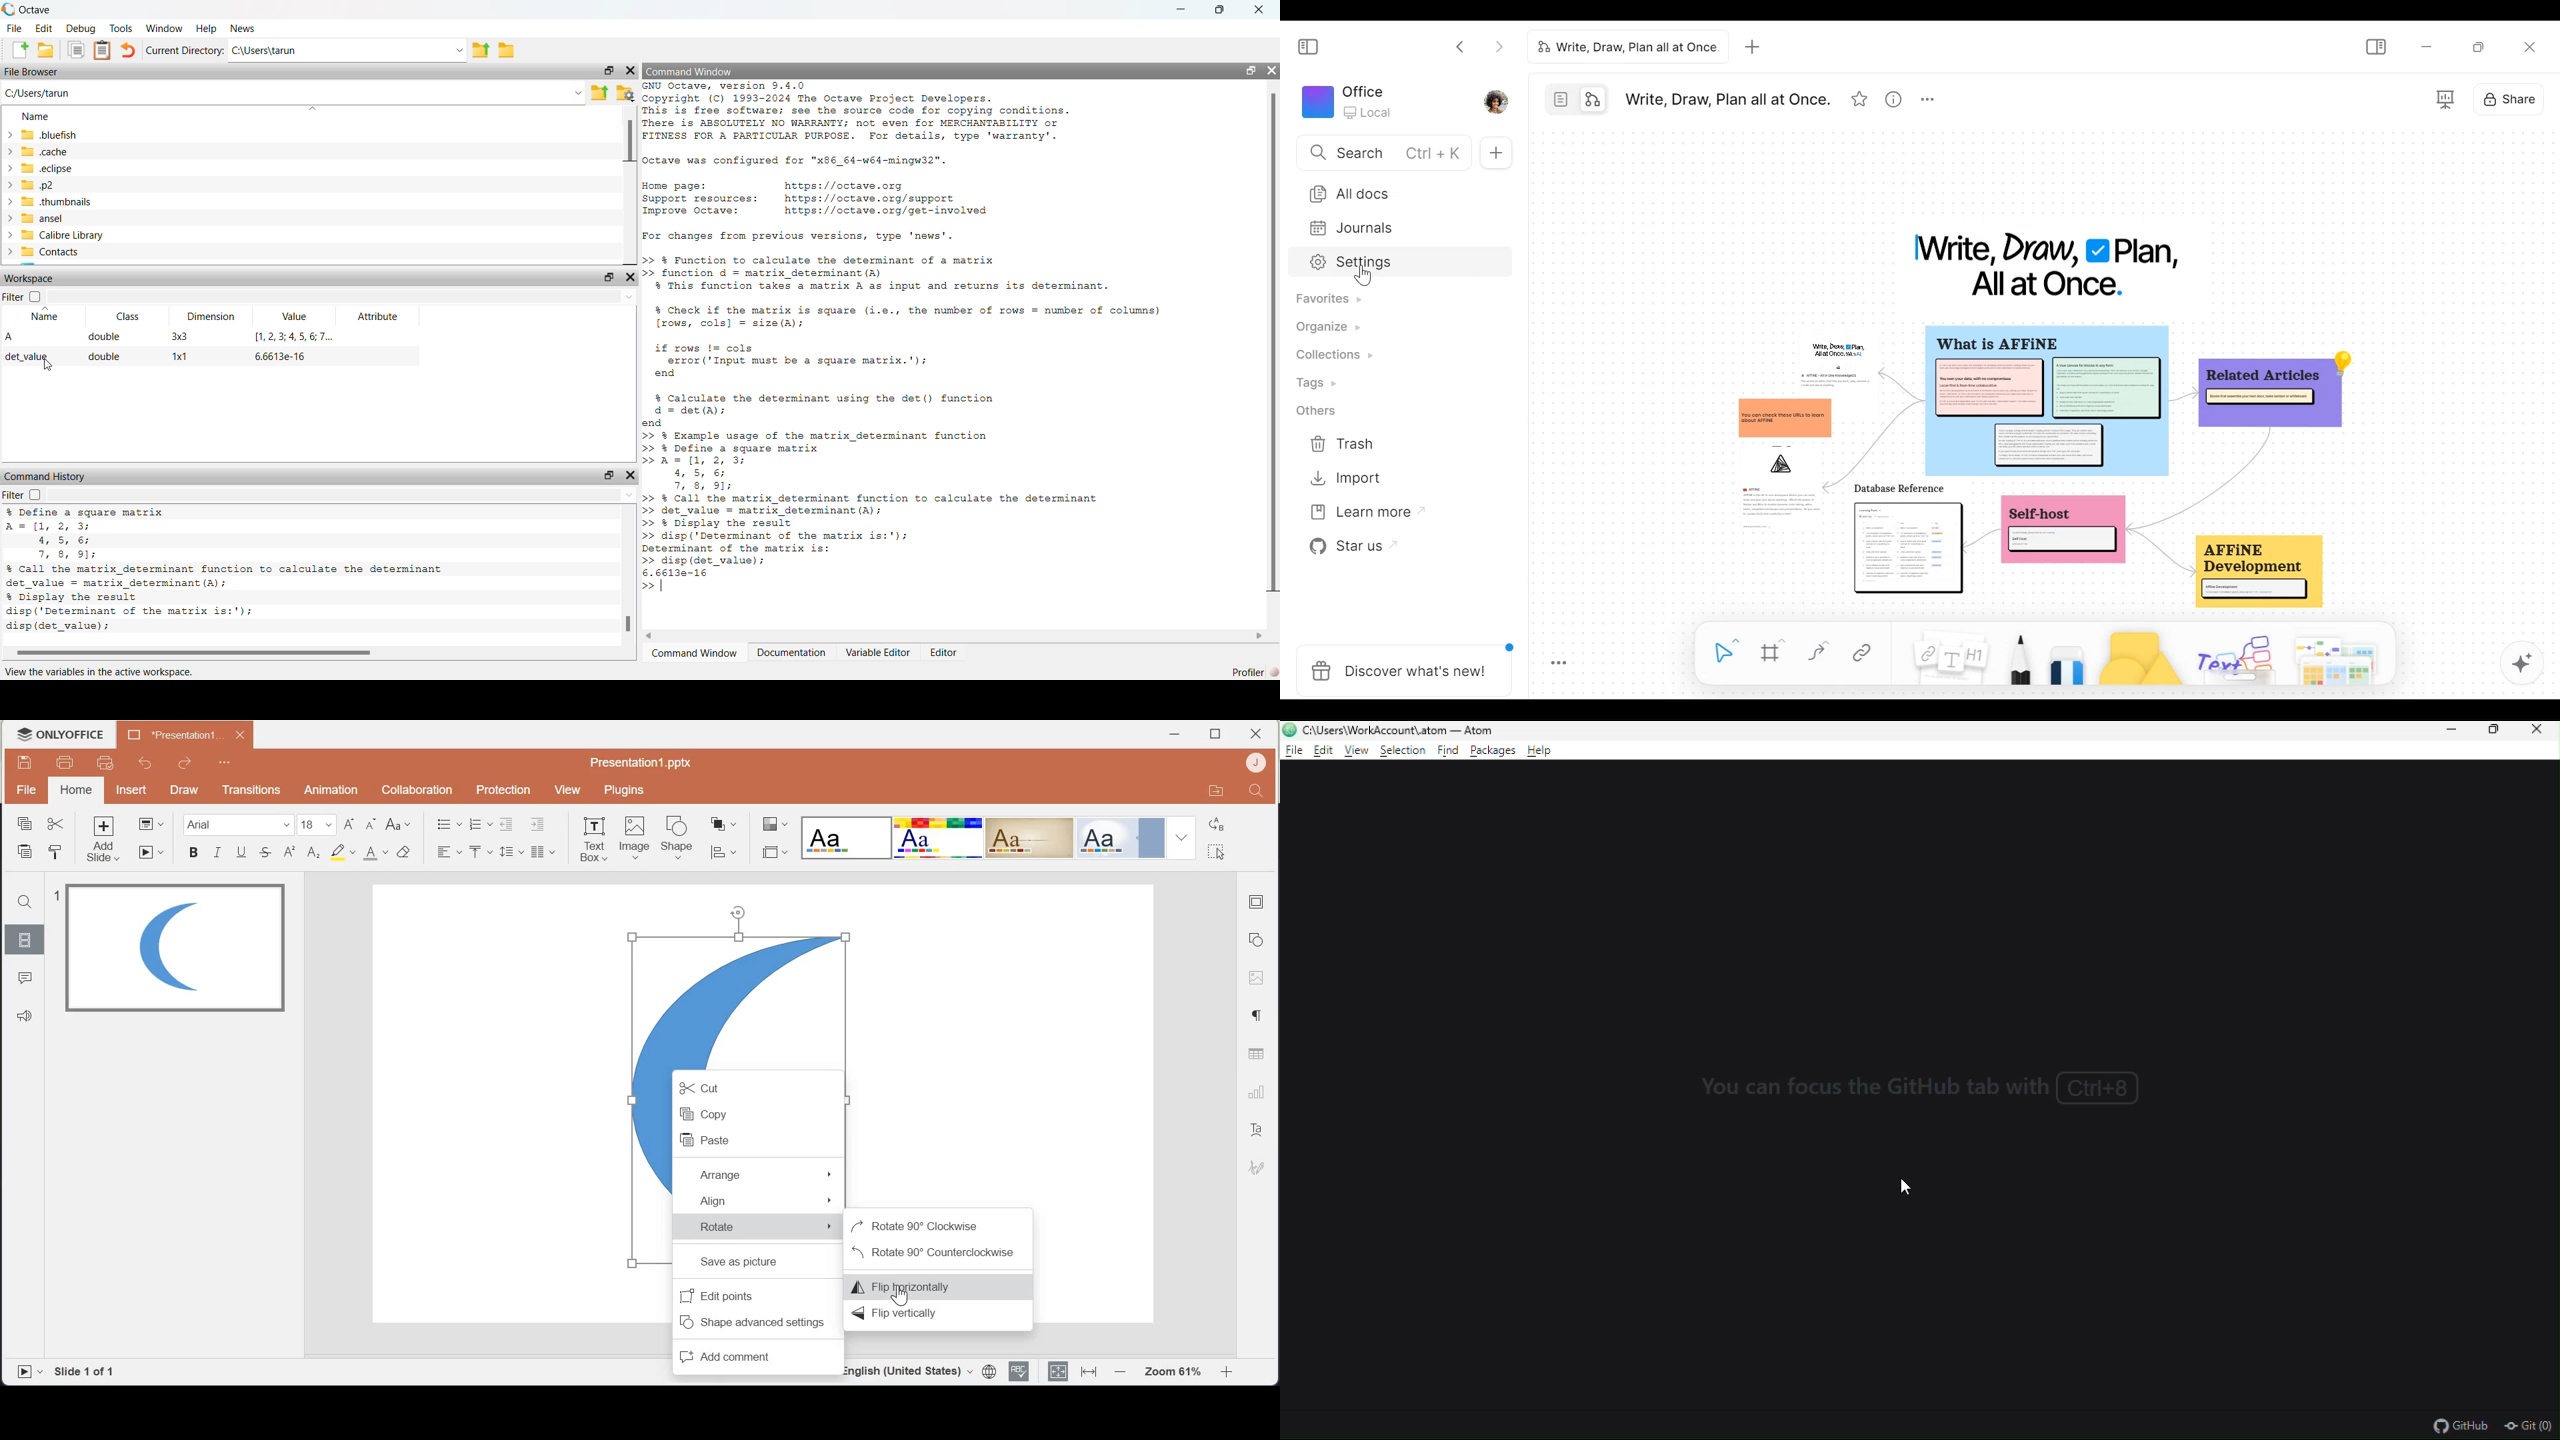  What do you see at coordinates (1180, 837) in the screenshot?
I see `Drop down` at bounding box center [1180, 837].